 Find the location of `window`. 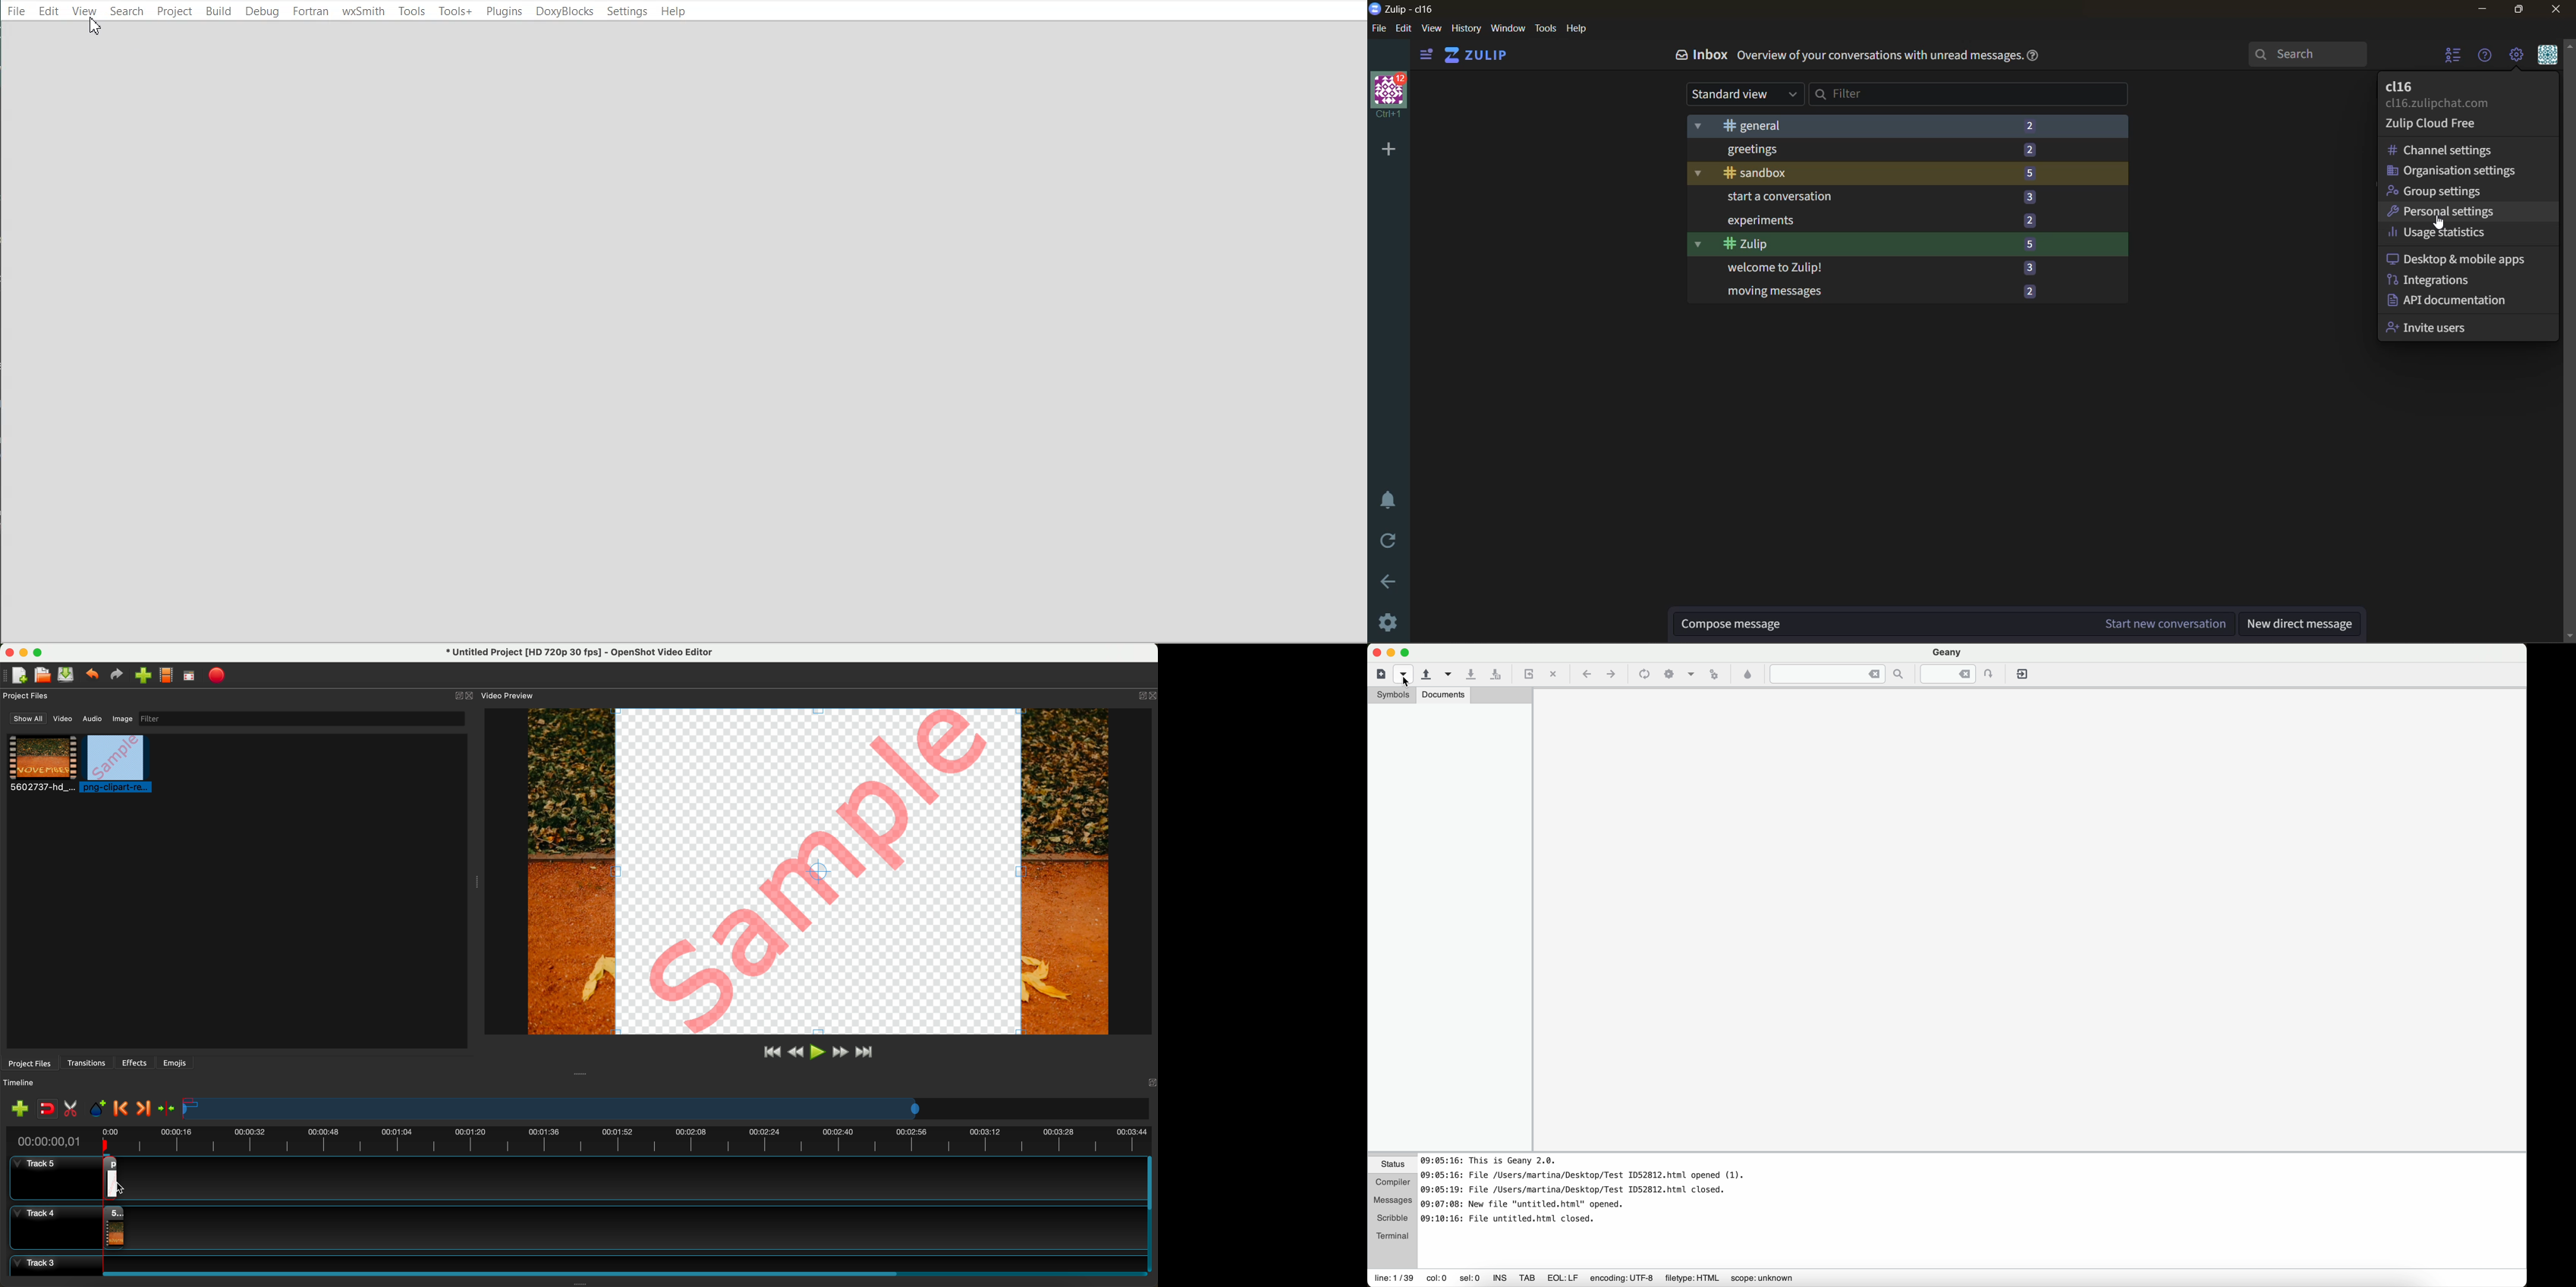

window is located at coordinates (1510, 30).